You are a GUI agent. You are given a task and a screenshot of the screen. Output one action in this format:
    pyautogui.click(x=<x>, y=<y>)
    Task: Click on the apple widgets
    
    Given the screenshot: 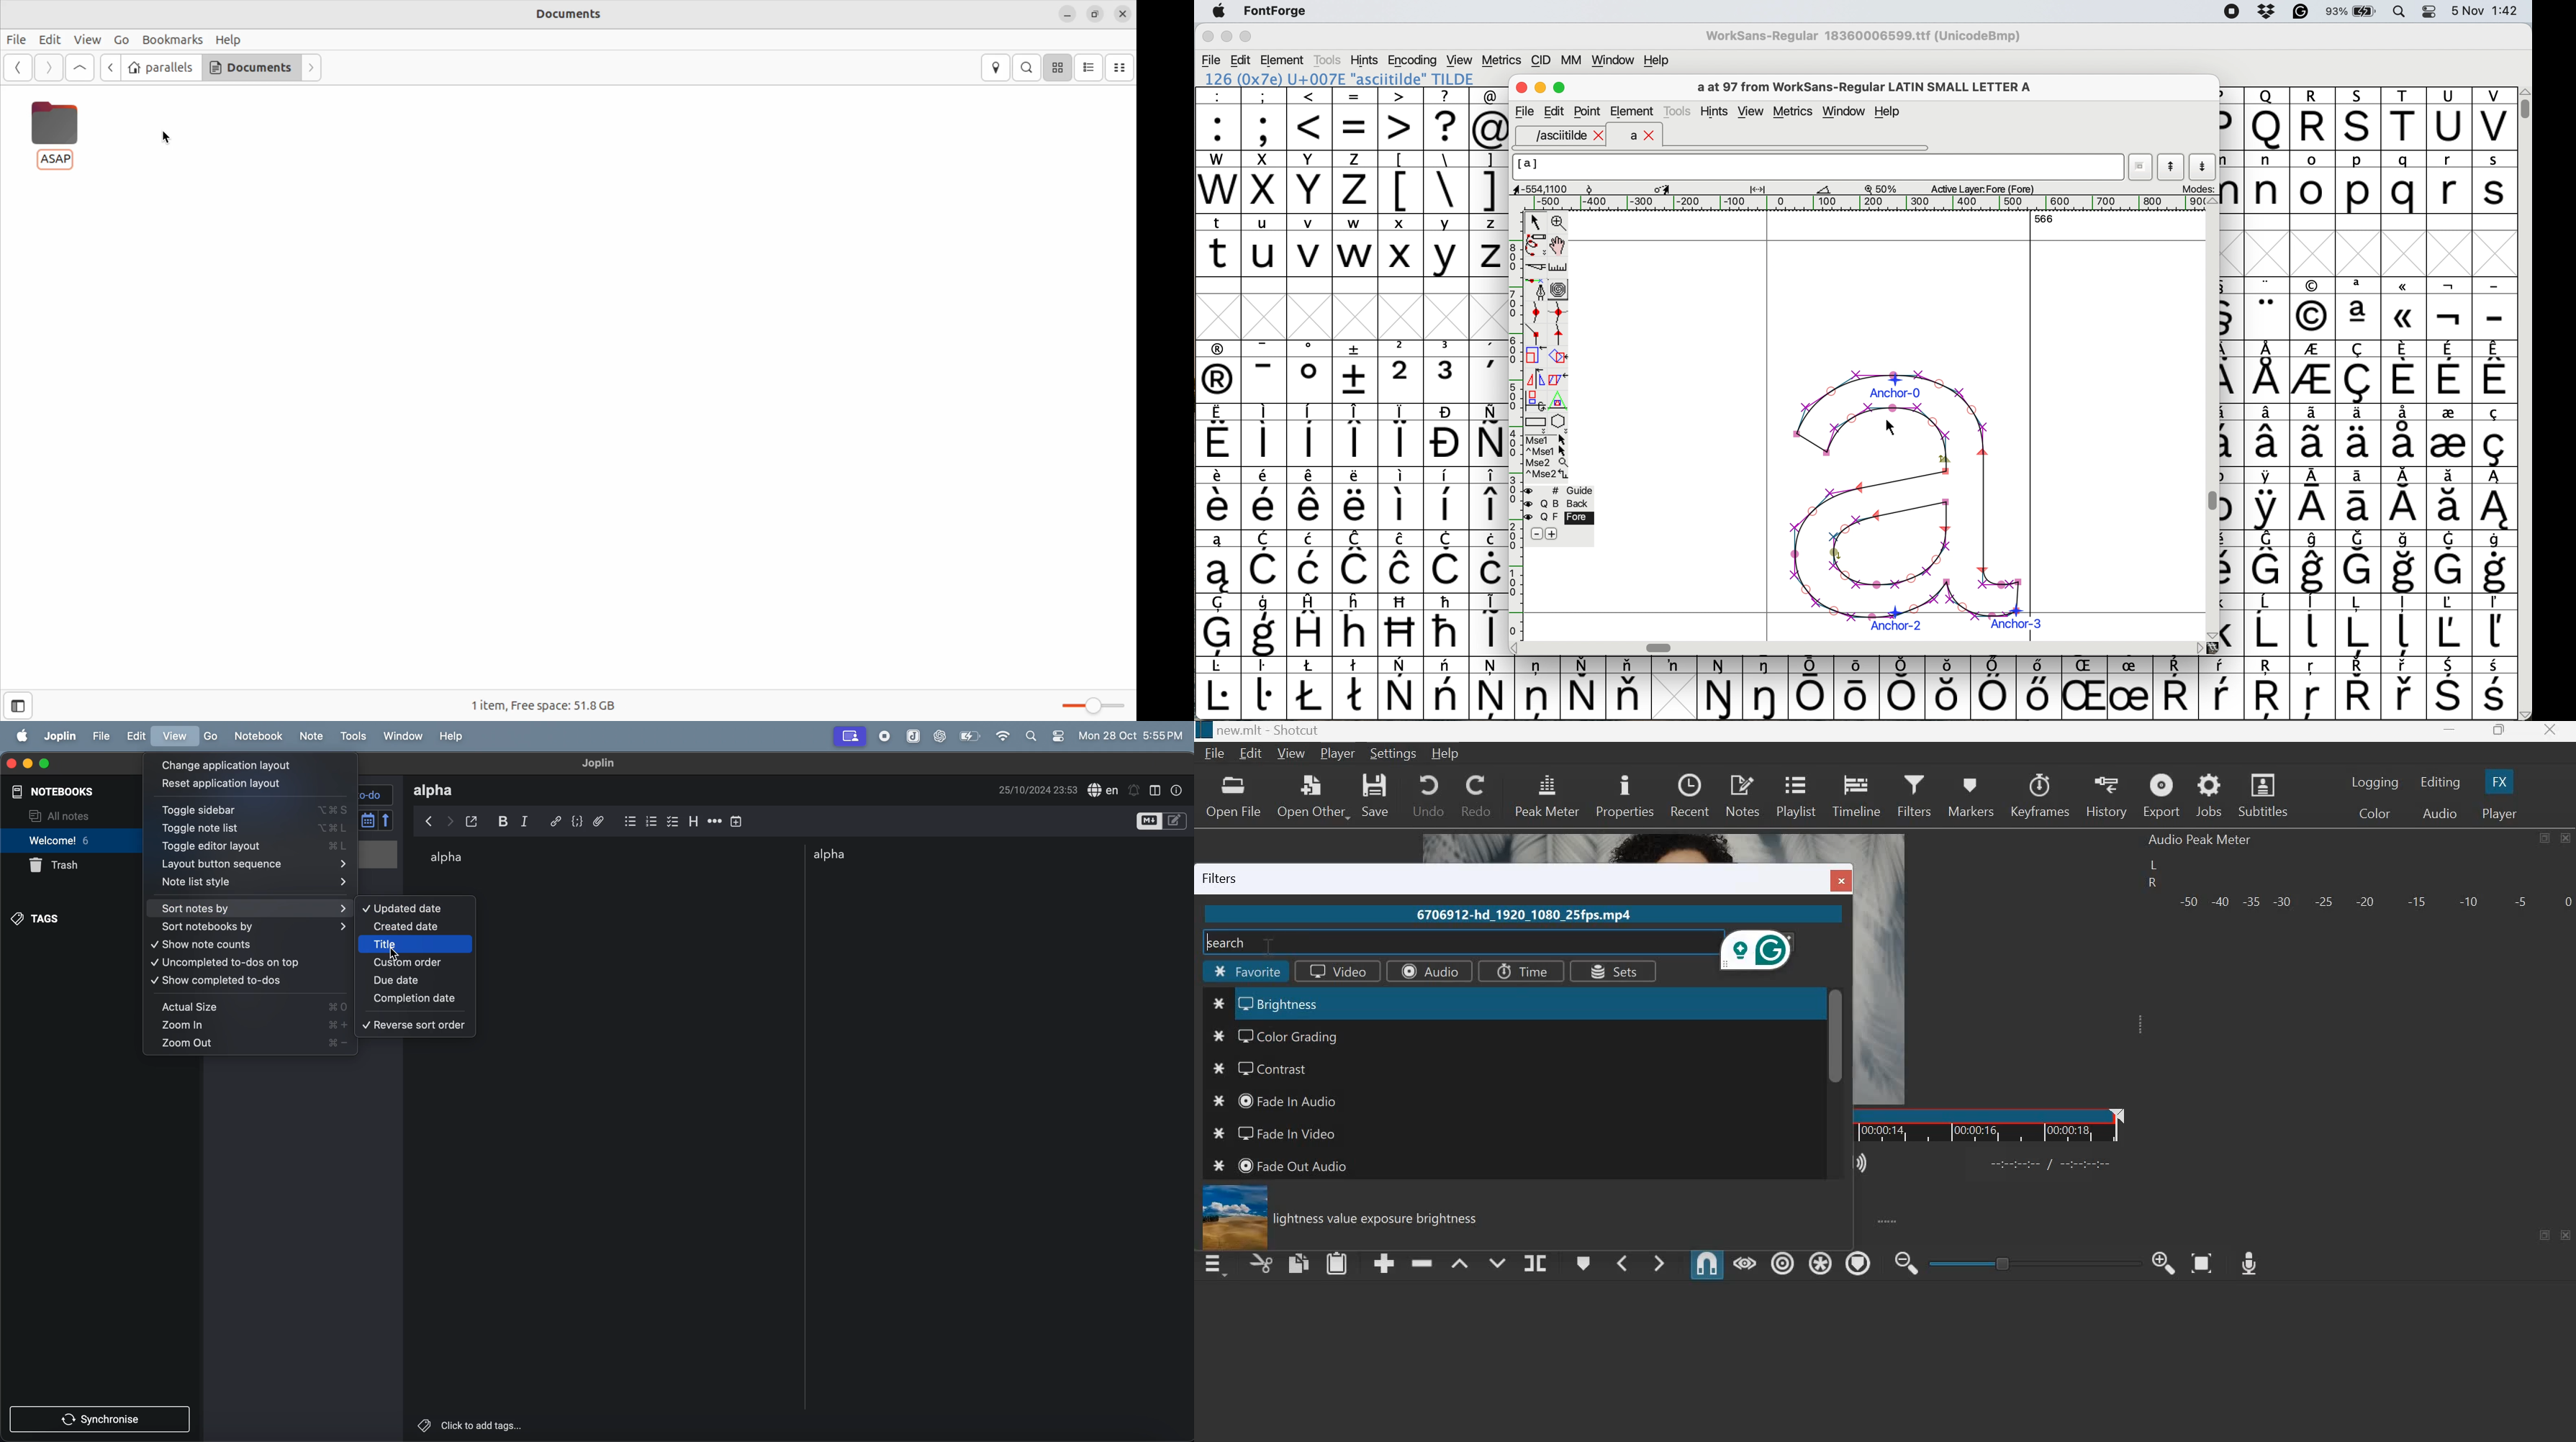 What is the action you would take?
    pyautogui.click(x=1045, y=735)
    